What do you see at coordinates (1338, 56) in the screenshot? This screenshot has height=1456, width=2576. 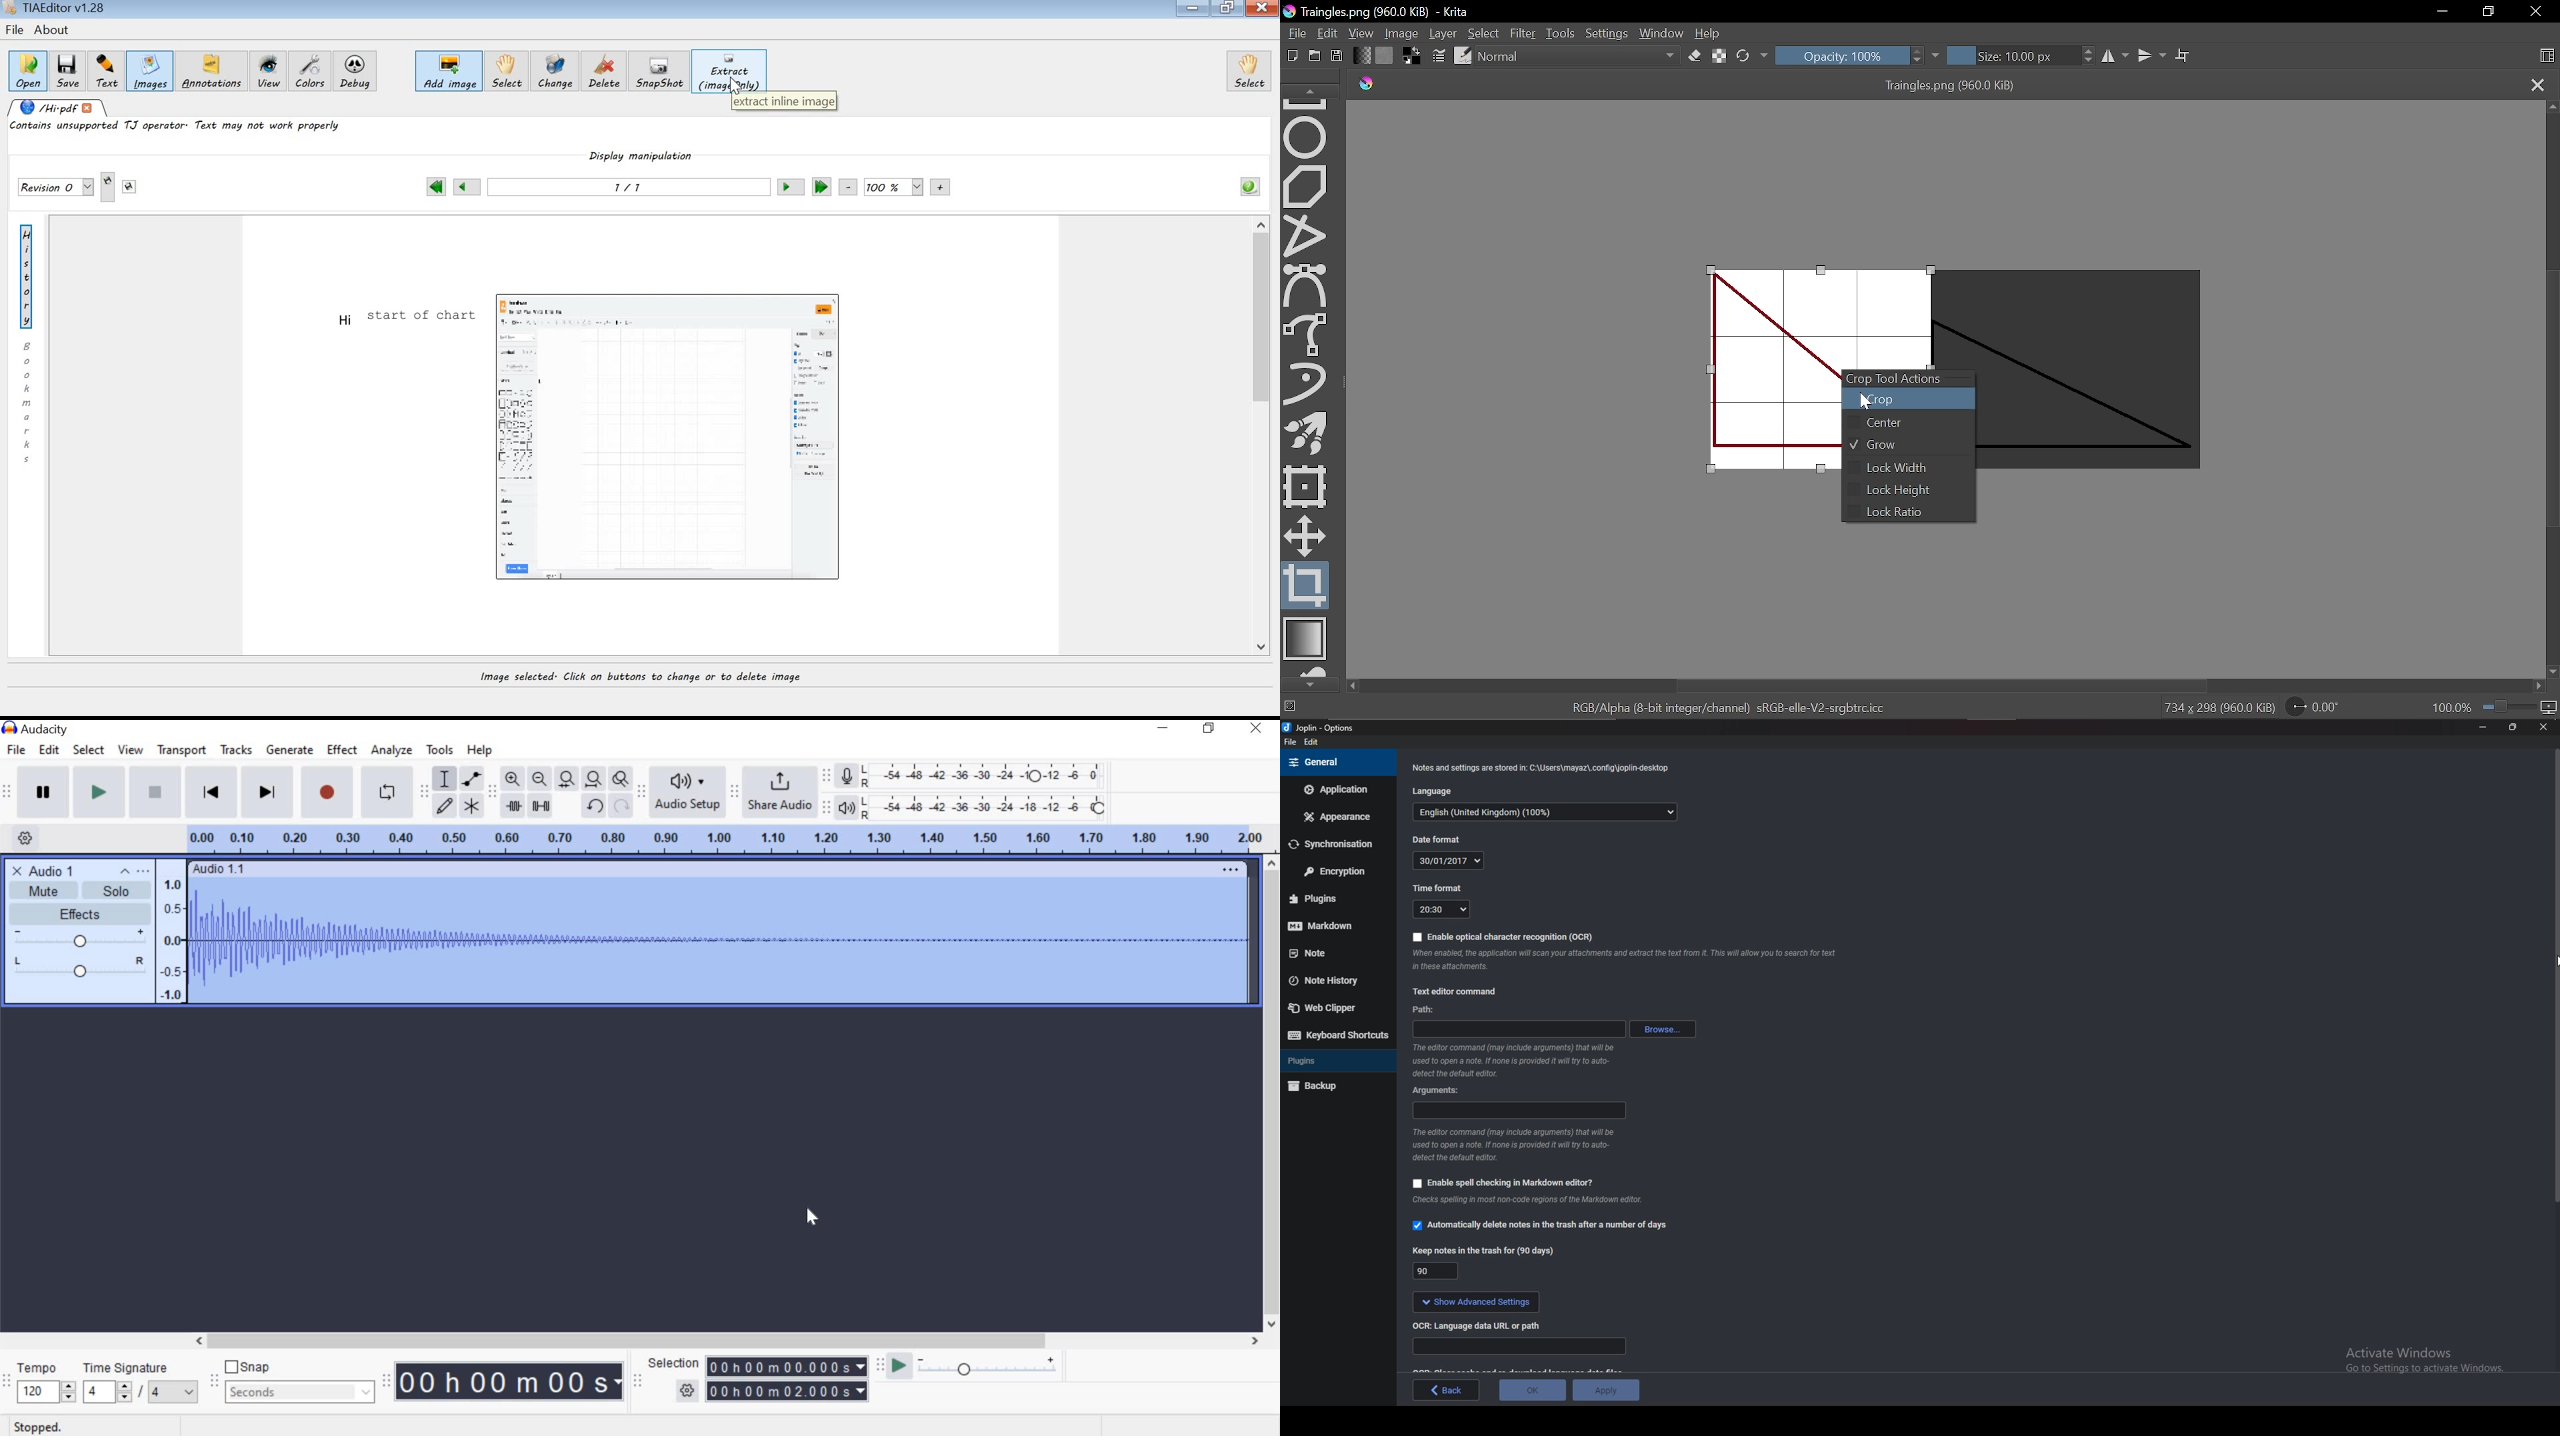 I see `Save` at bounding box center [1338, 56].